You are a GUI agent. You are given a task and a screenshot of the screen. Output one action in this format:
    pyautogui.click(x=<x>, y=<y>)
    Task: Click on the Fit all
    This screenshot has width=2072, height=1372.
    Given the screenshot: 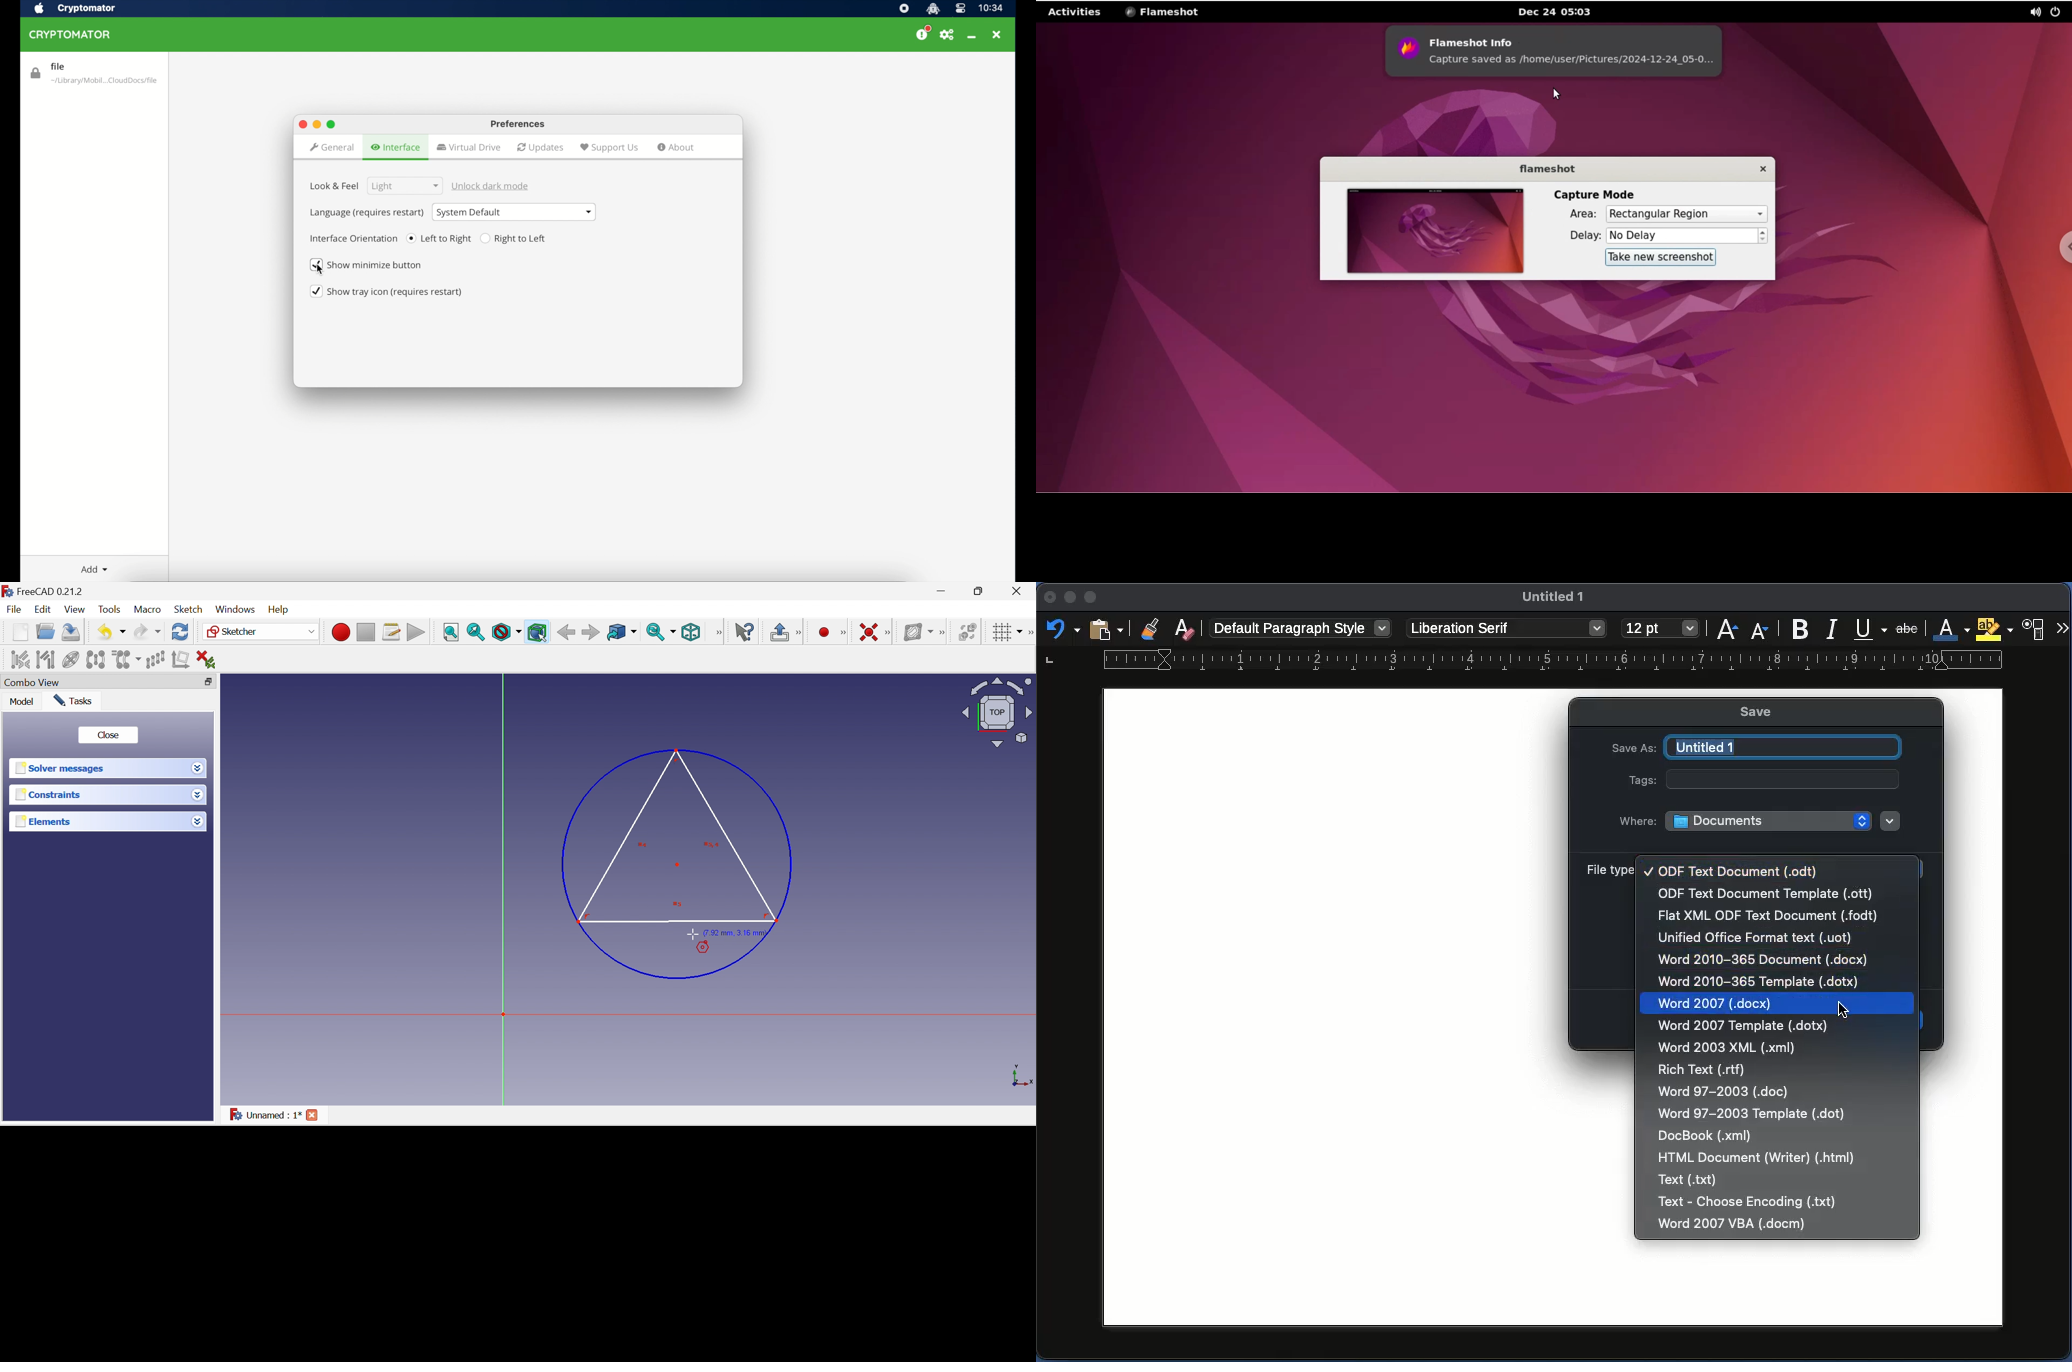 What is the action you would take?
    pyautogui.click(x=452, y=633)
    